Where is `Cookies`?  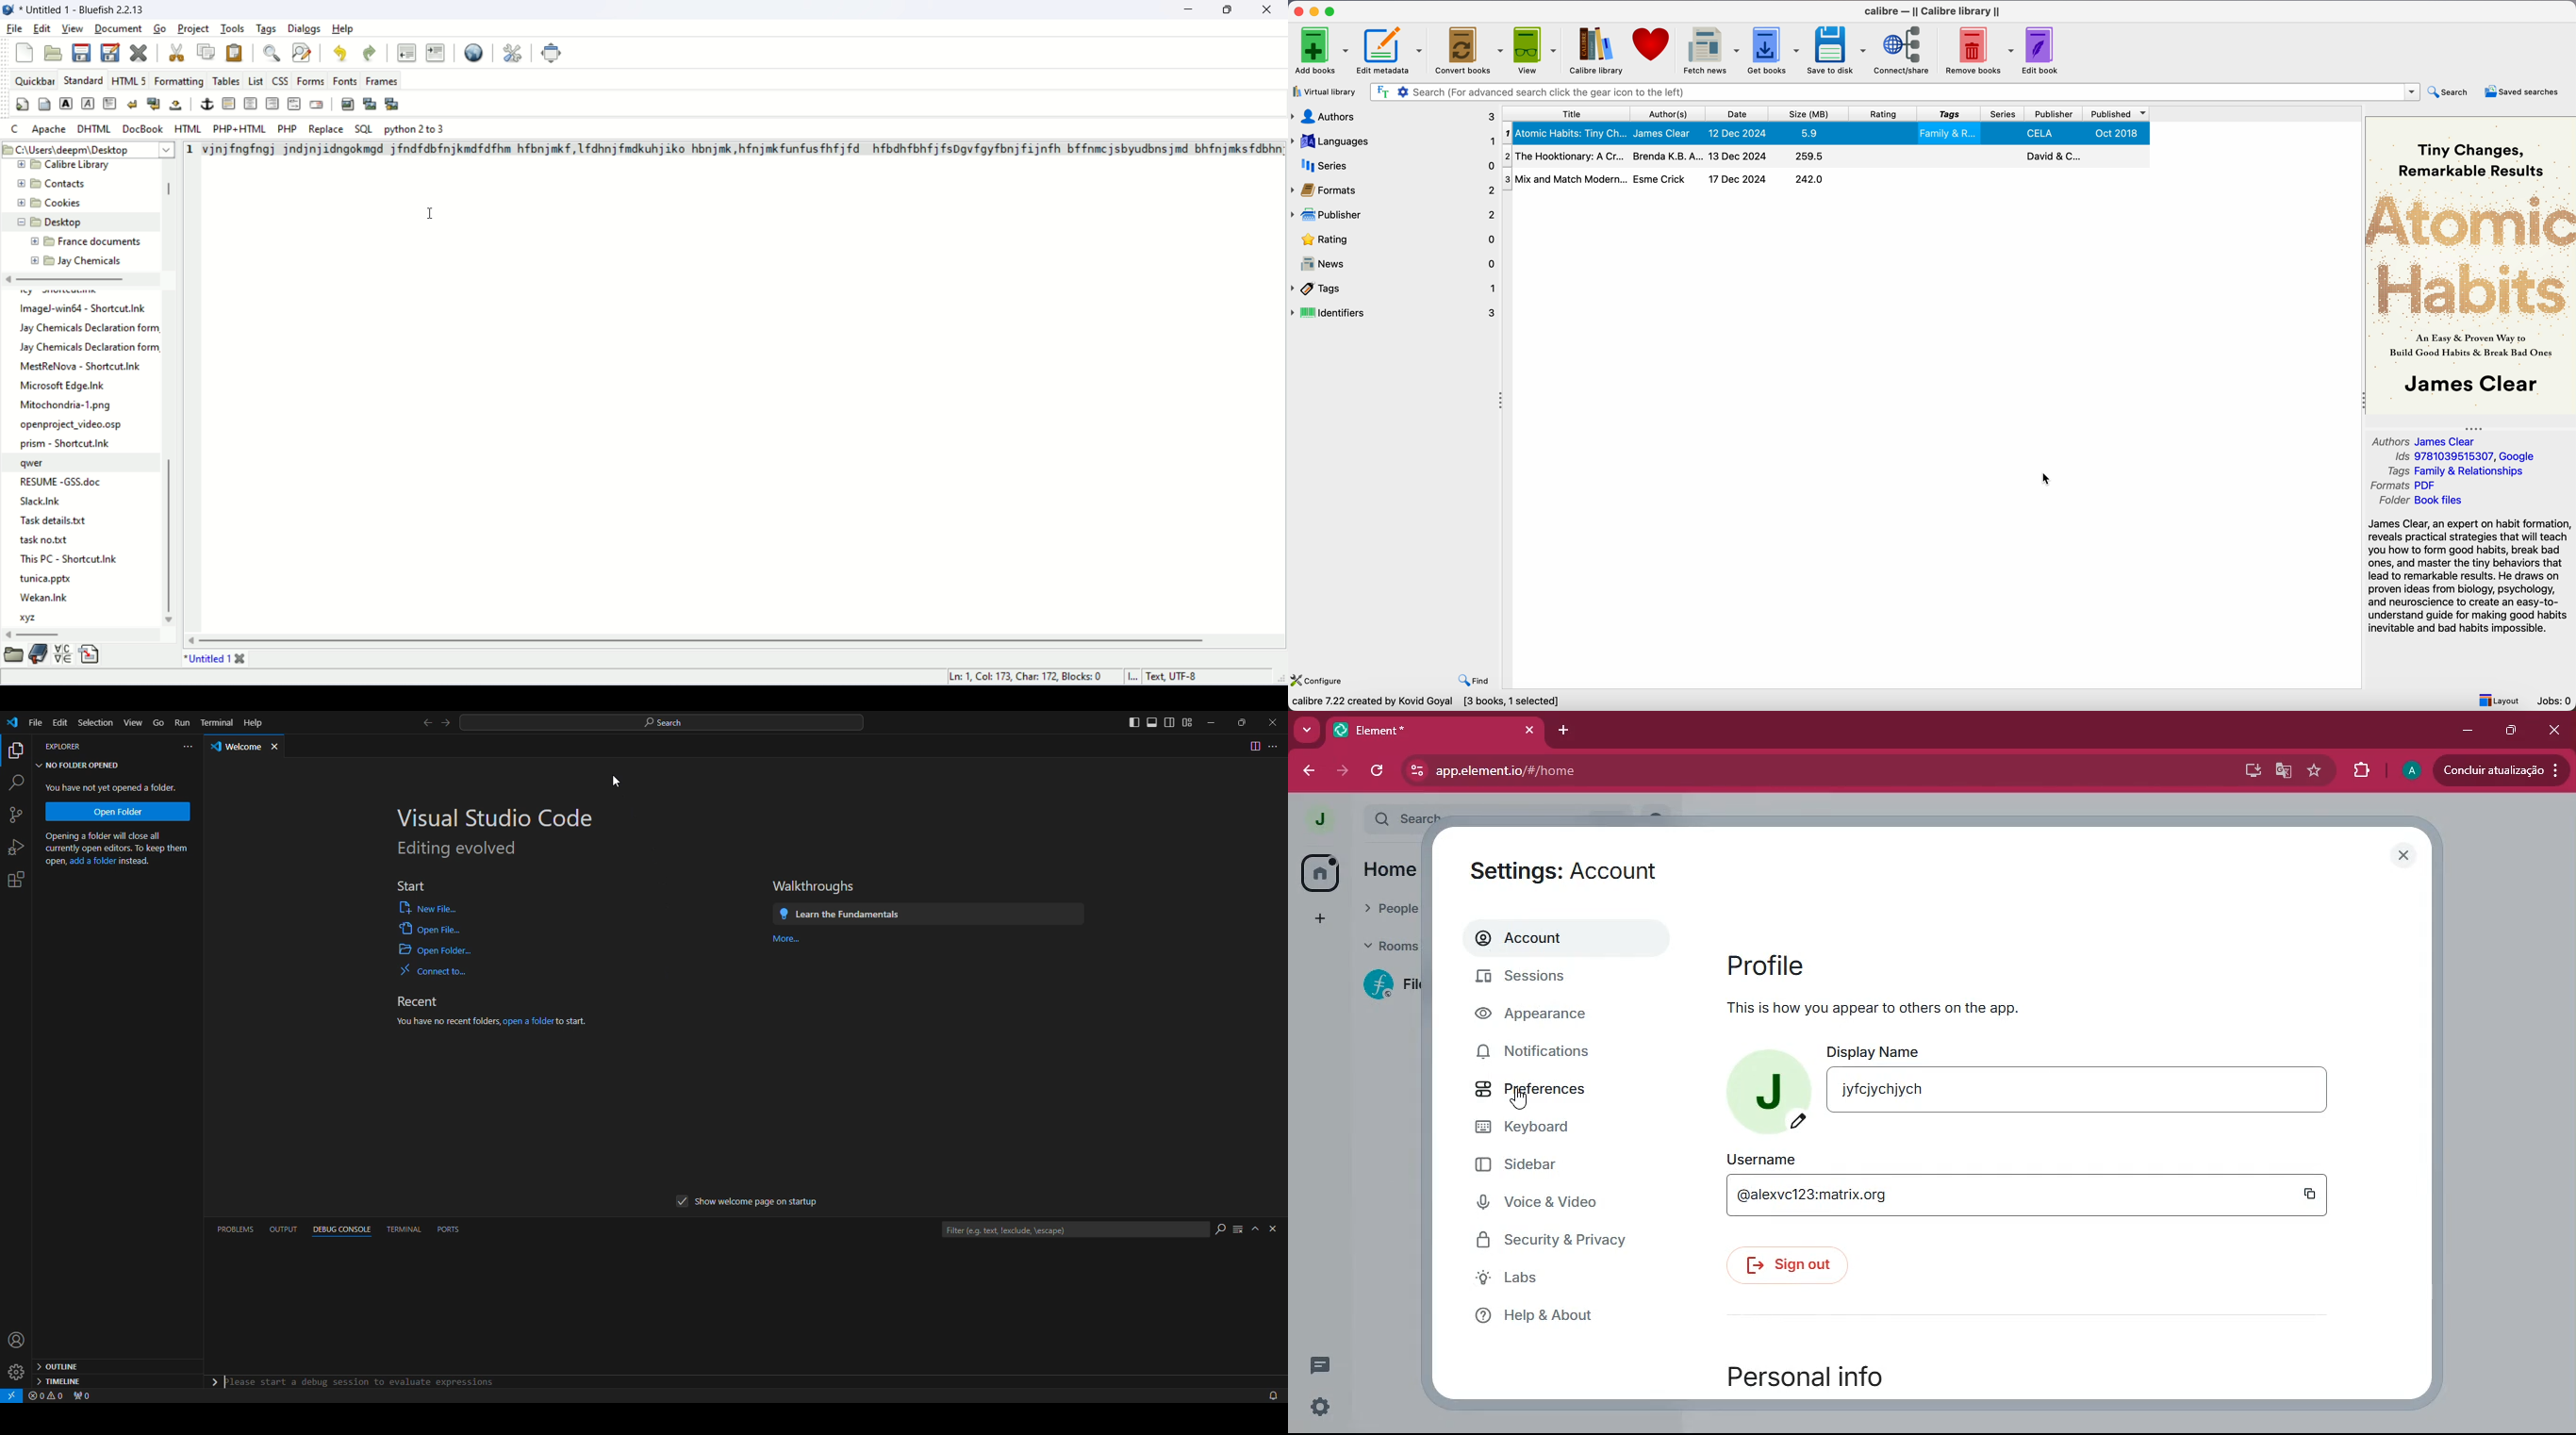 Cookies is located at coordinates (70, 204).